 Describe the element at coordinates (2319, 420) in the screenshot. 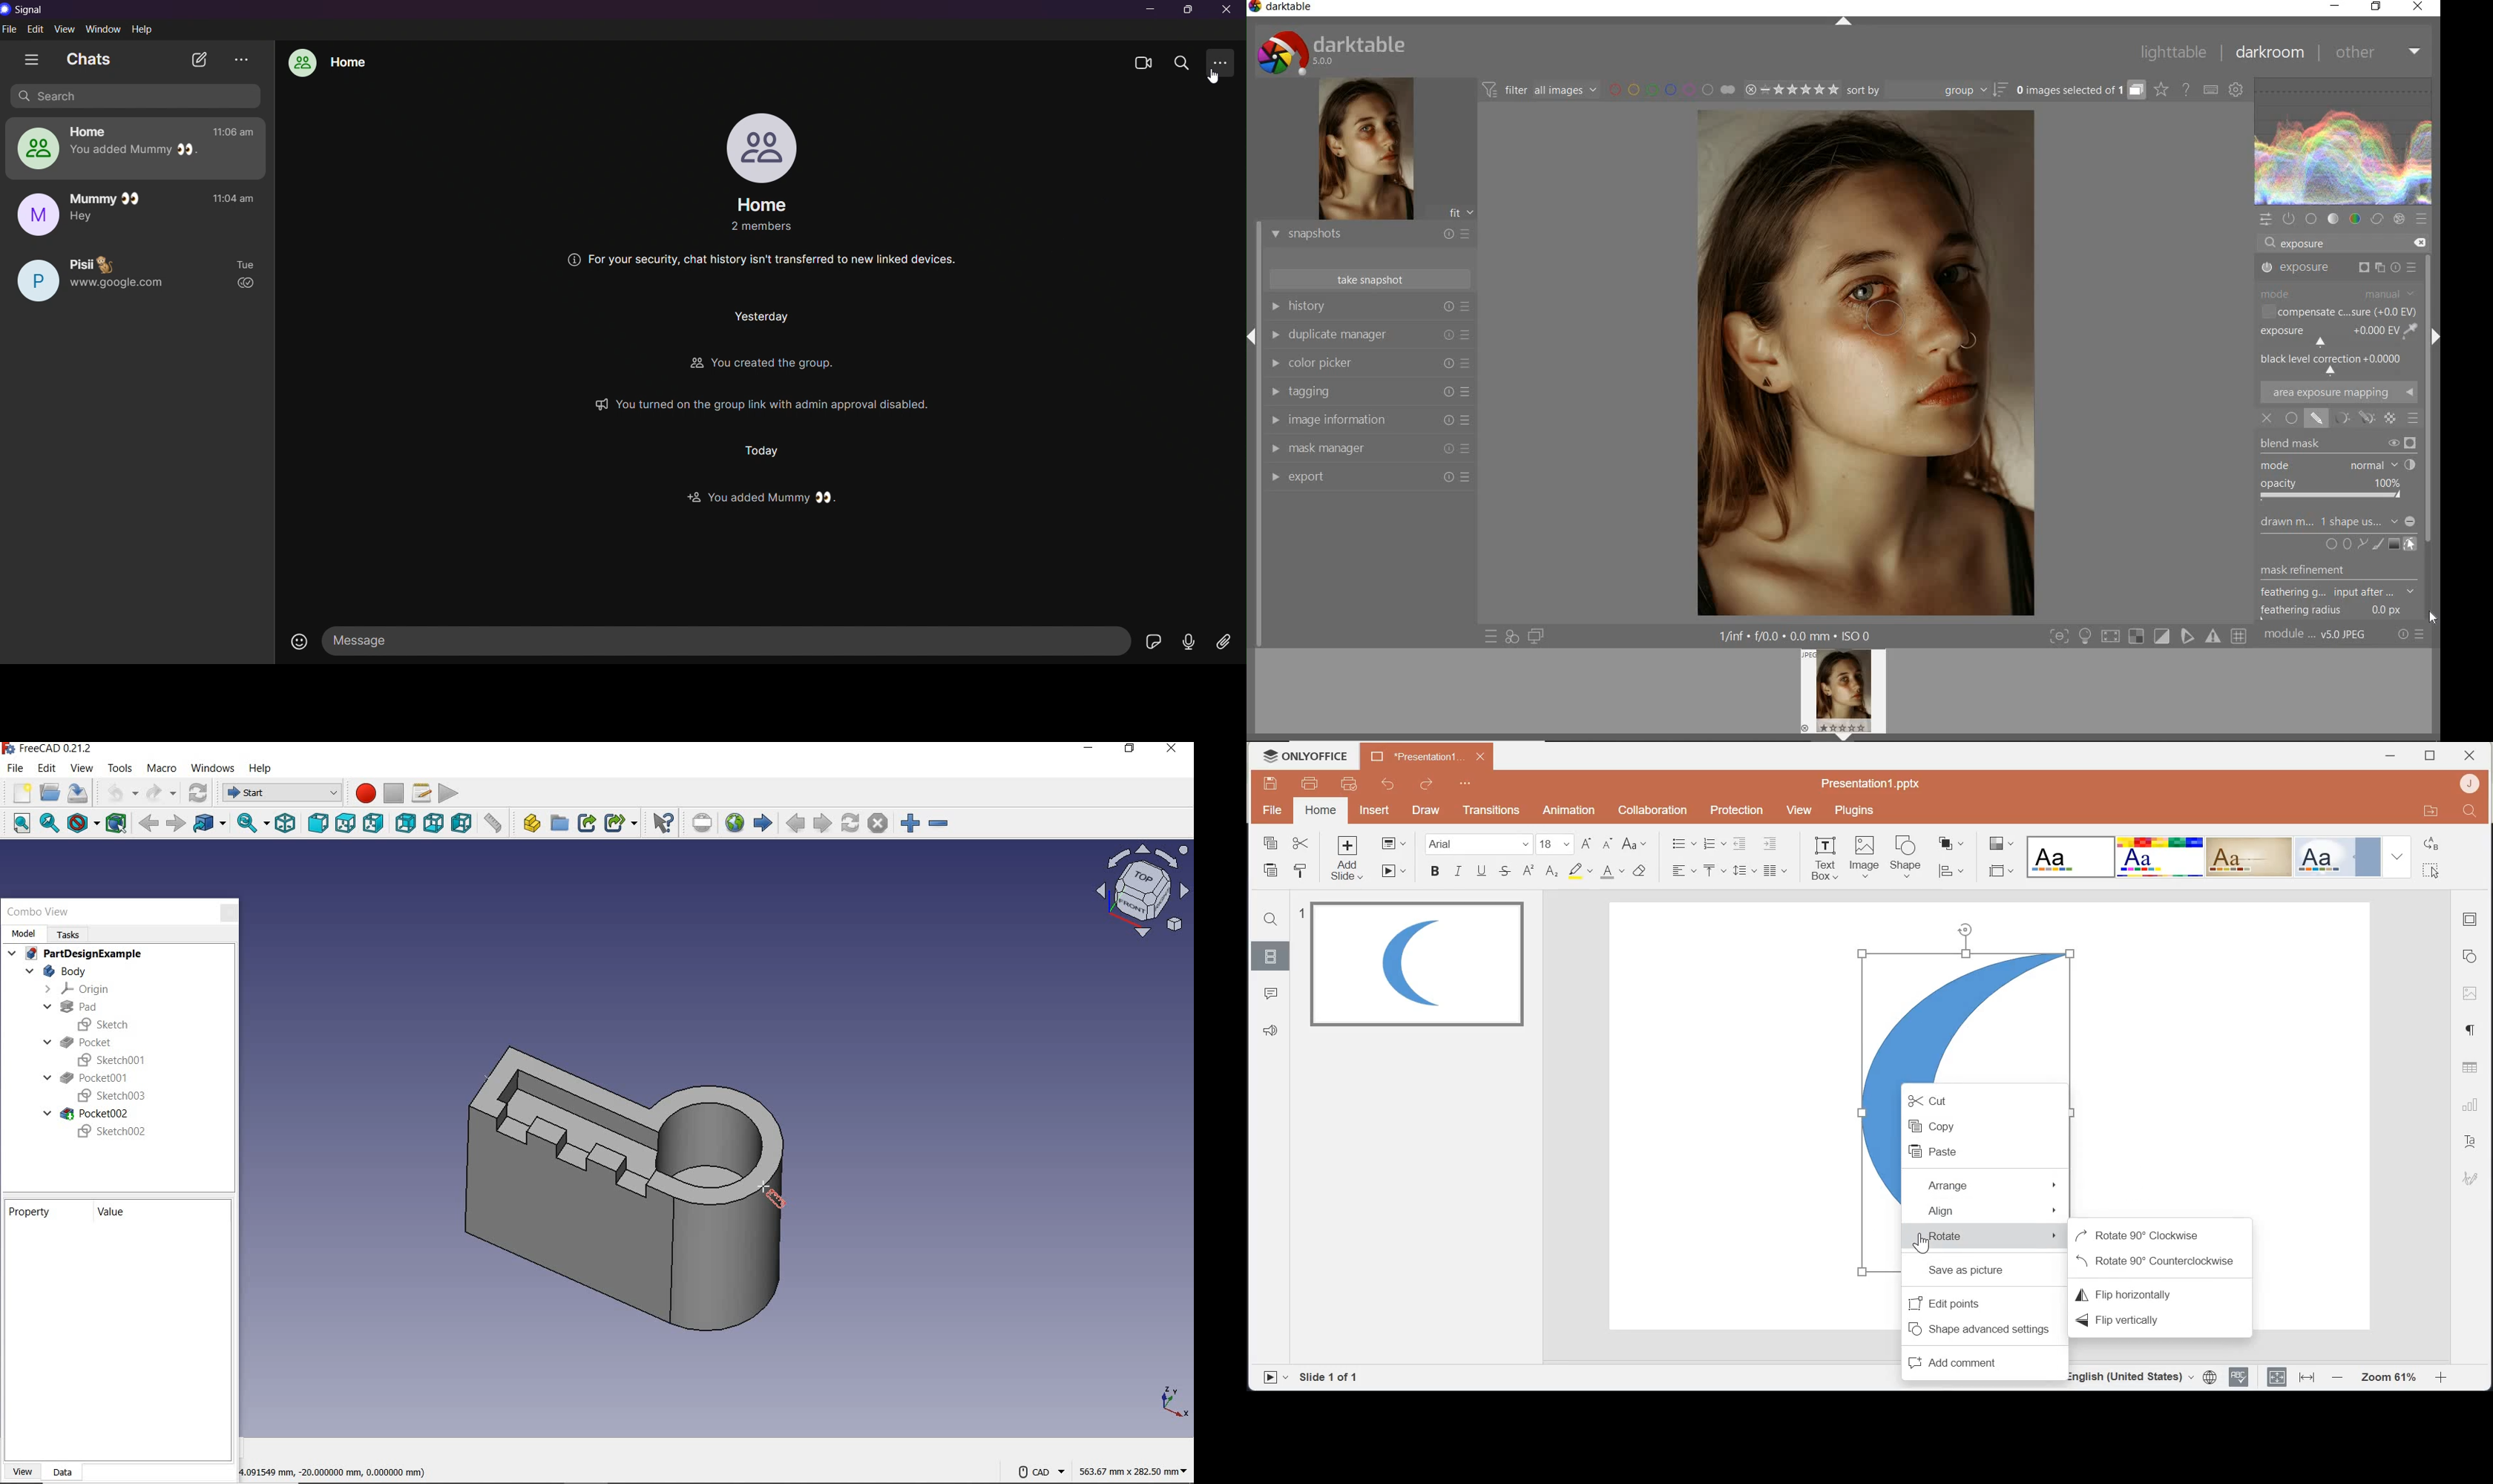

I see `drawn musk` at that location.